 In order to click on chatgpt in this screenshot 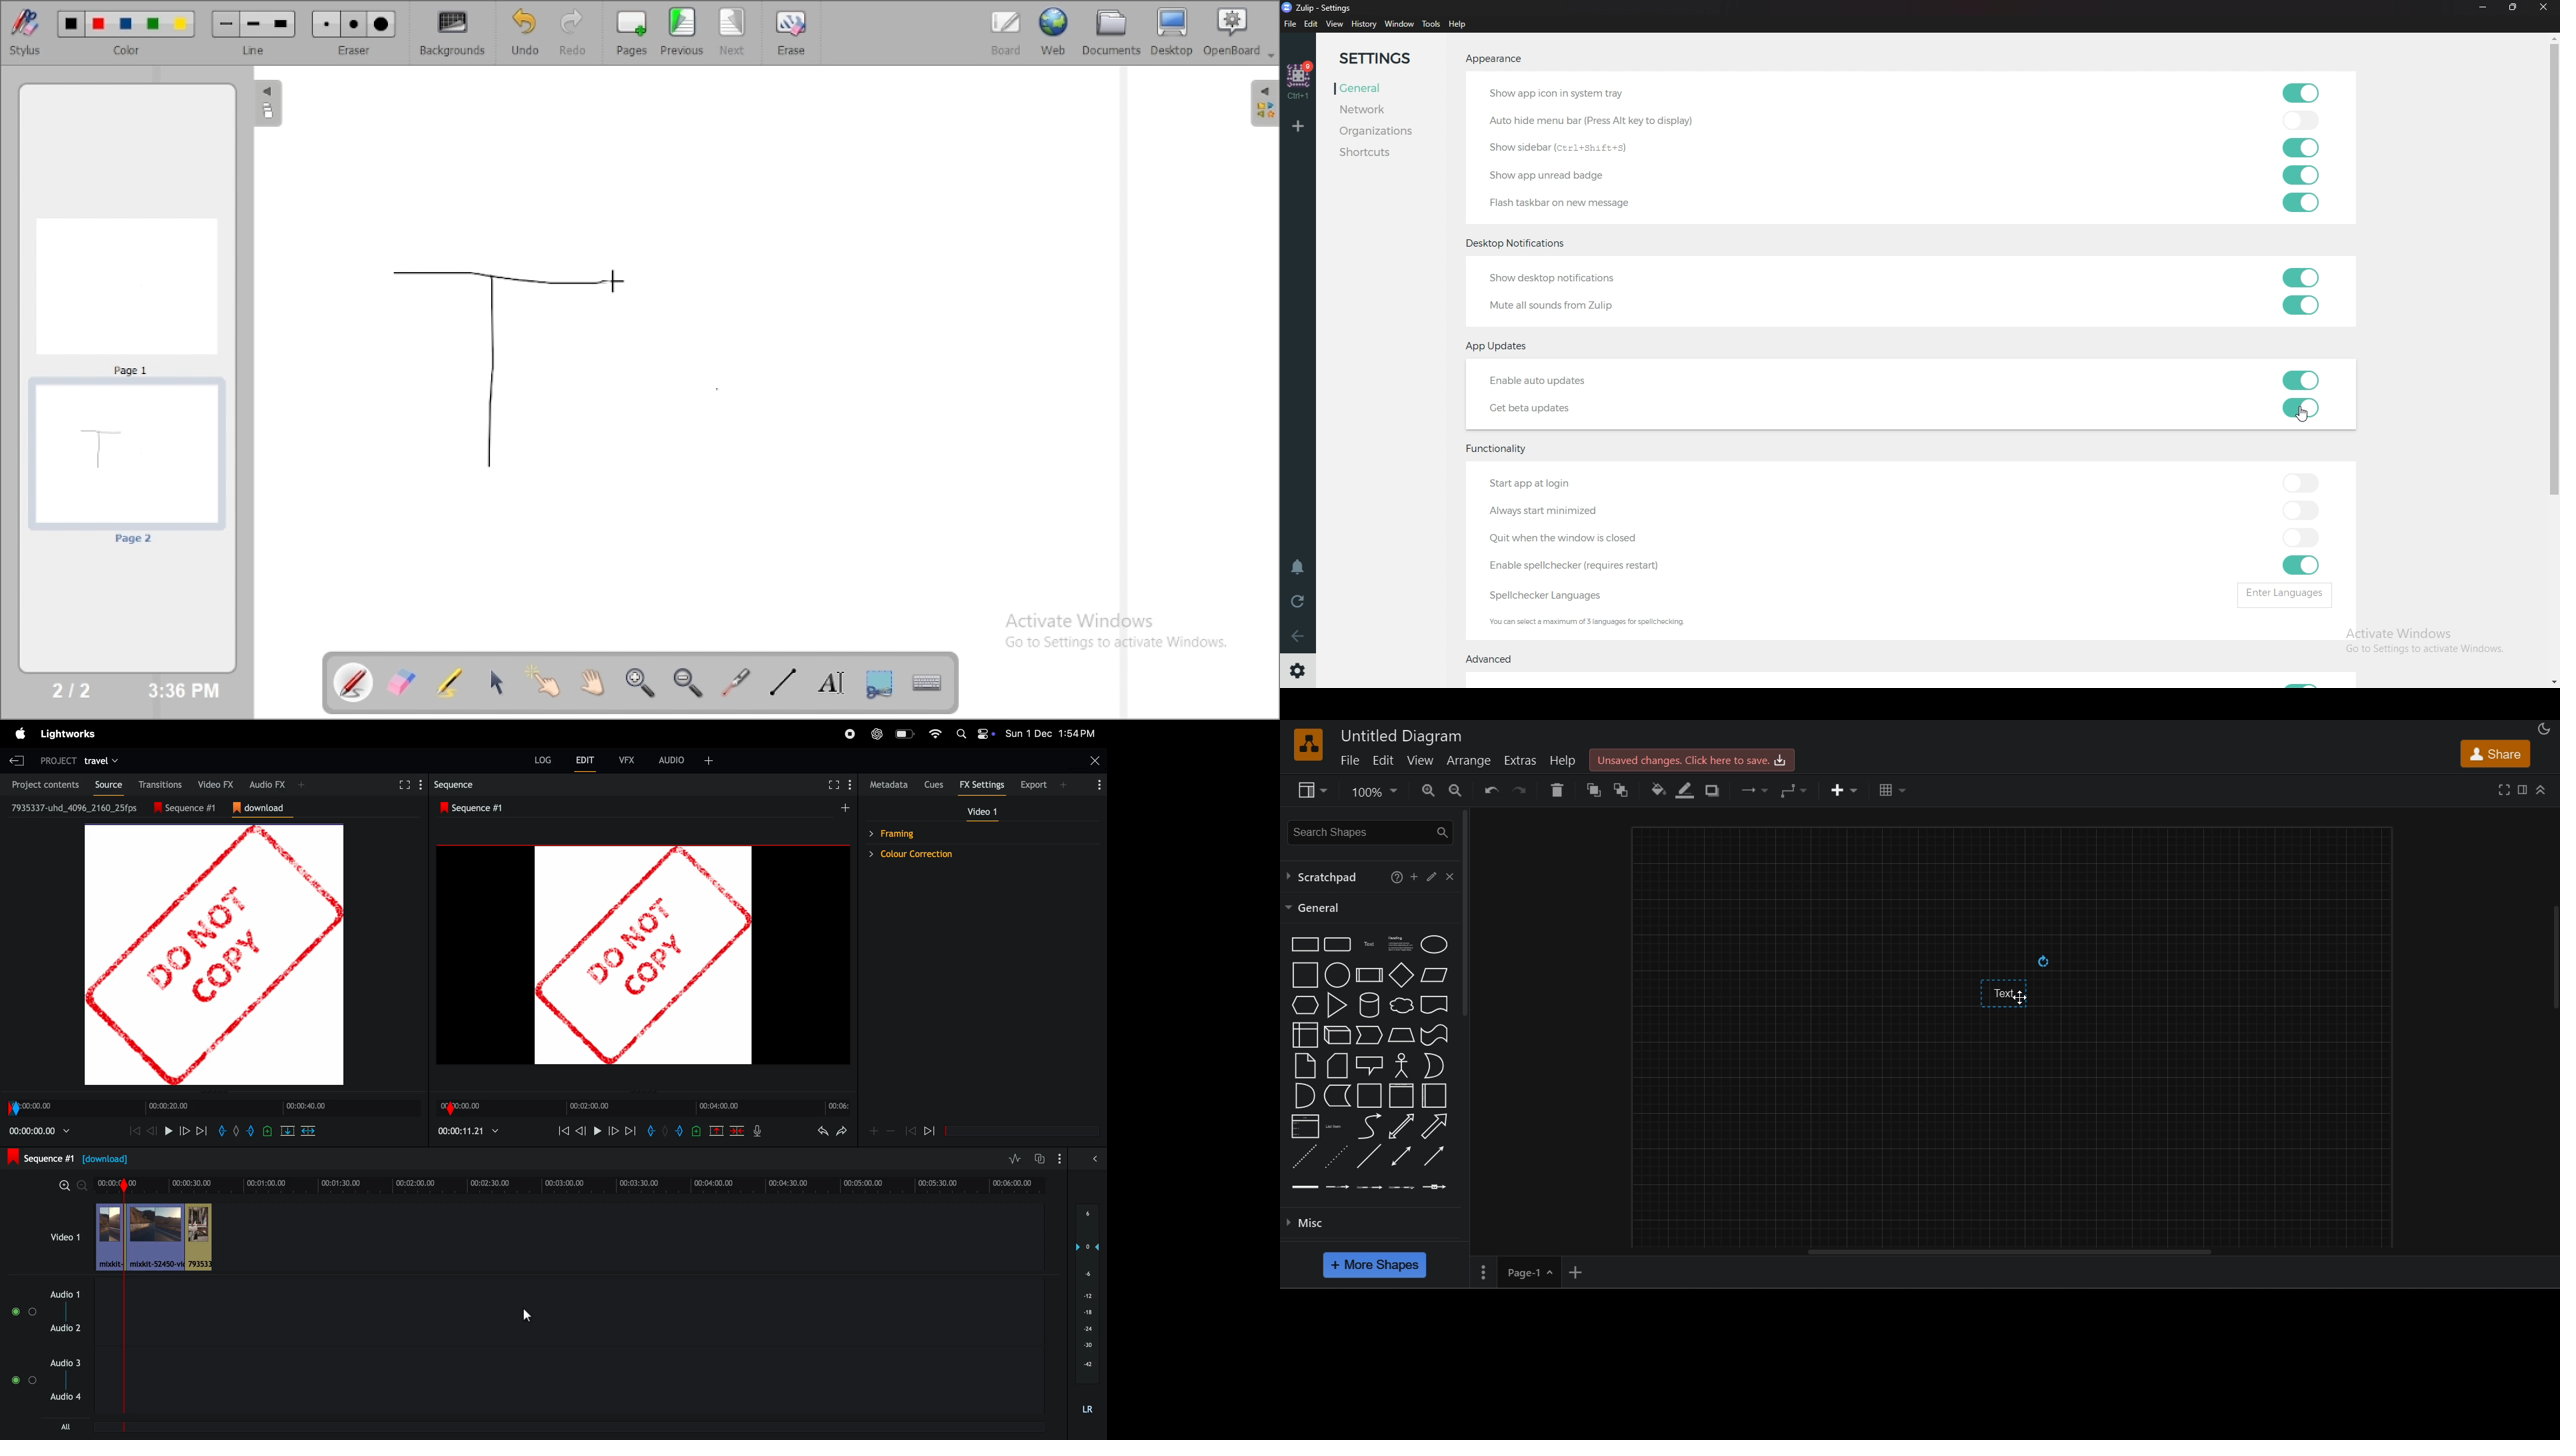, I will do `click(877, 734)`.